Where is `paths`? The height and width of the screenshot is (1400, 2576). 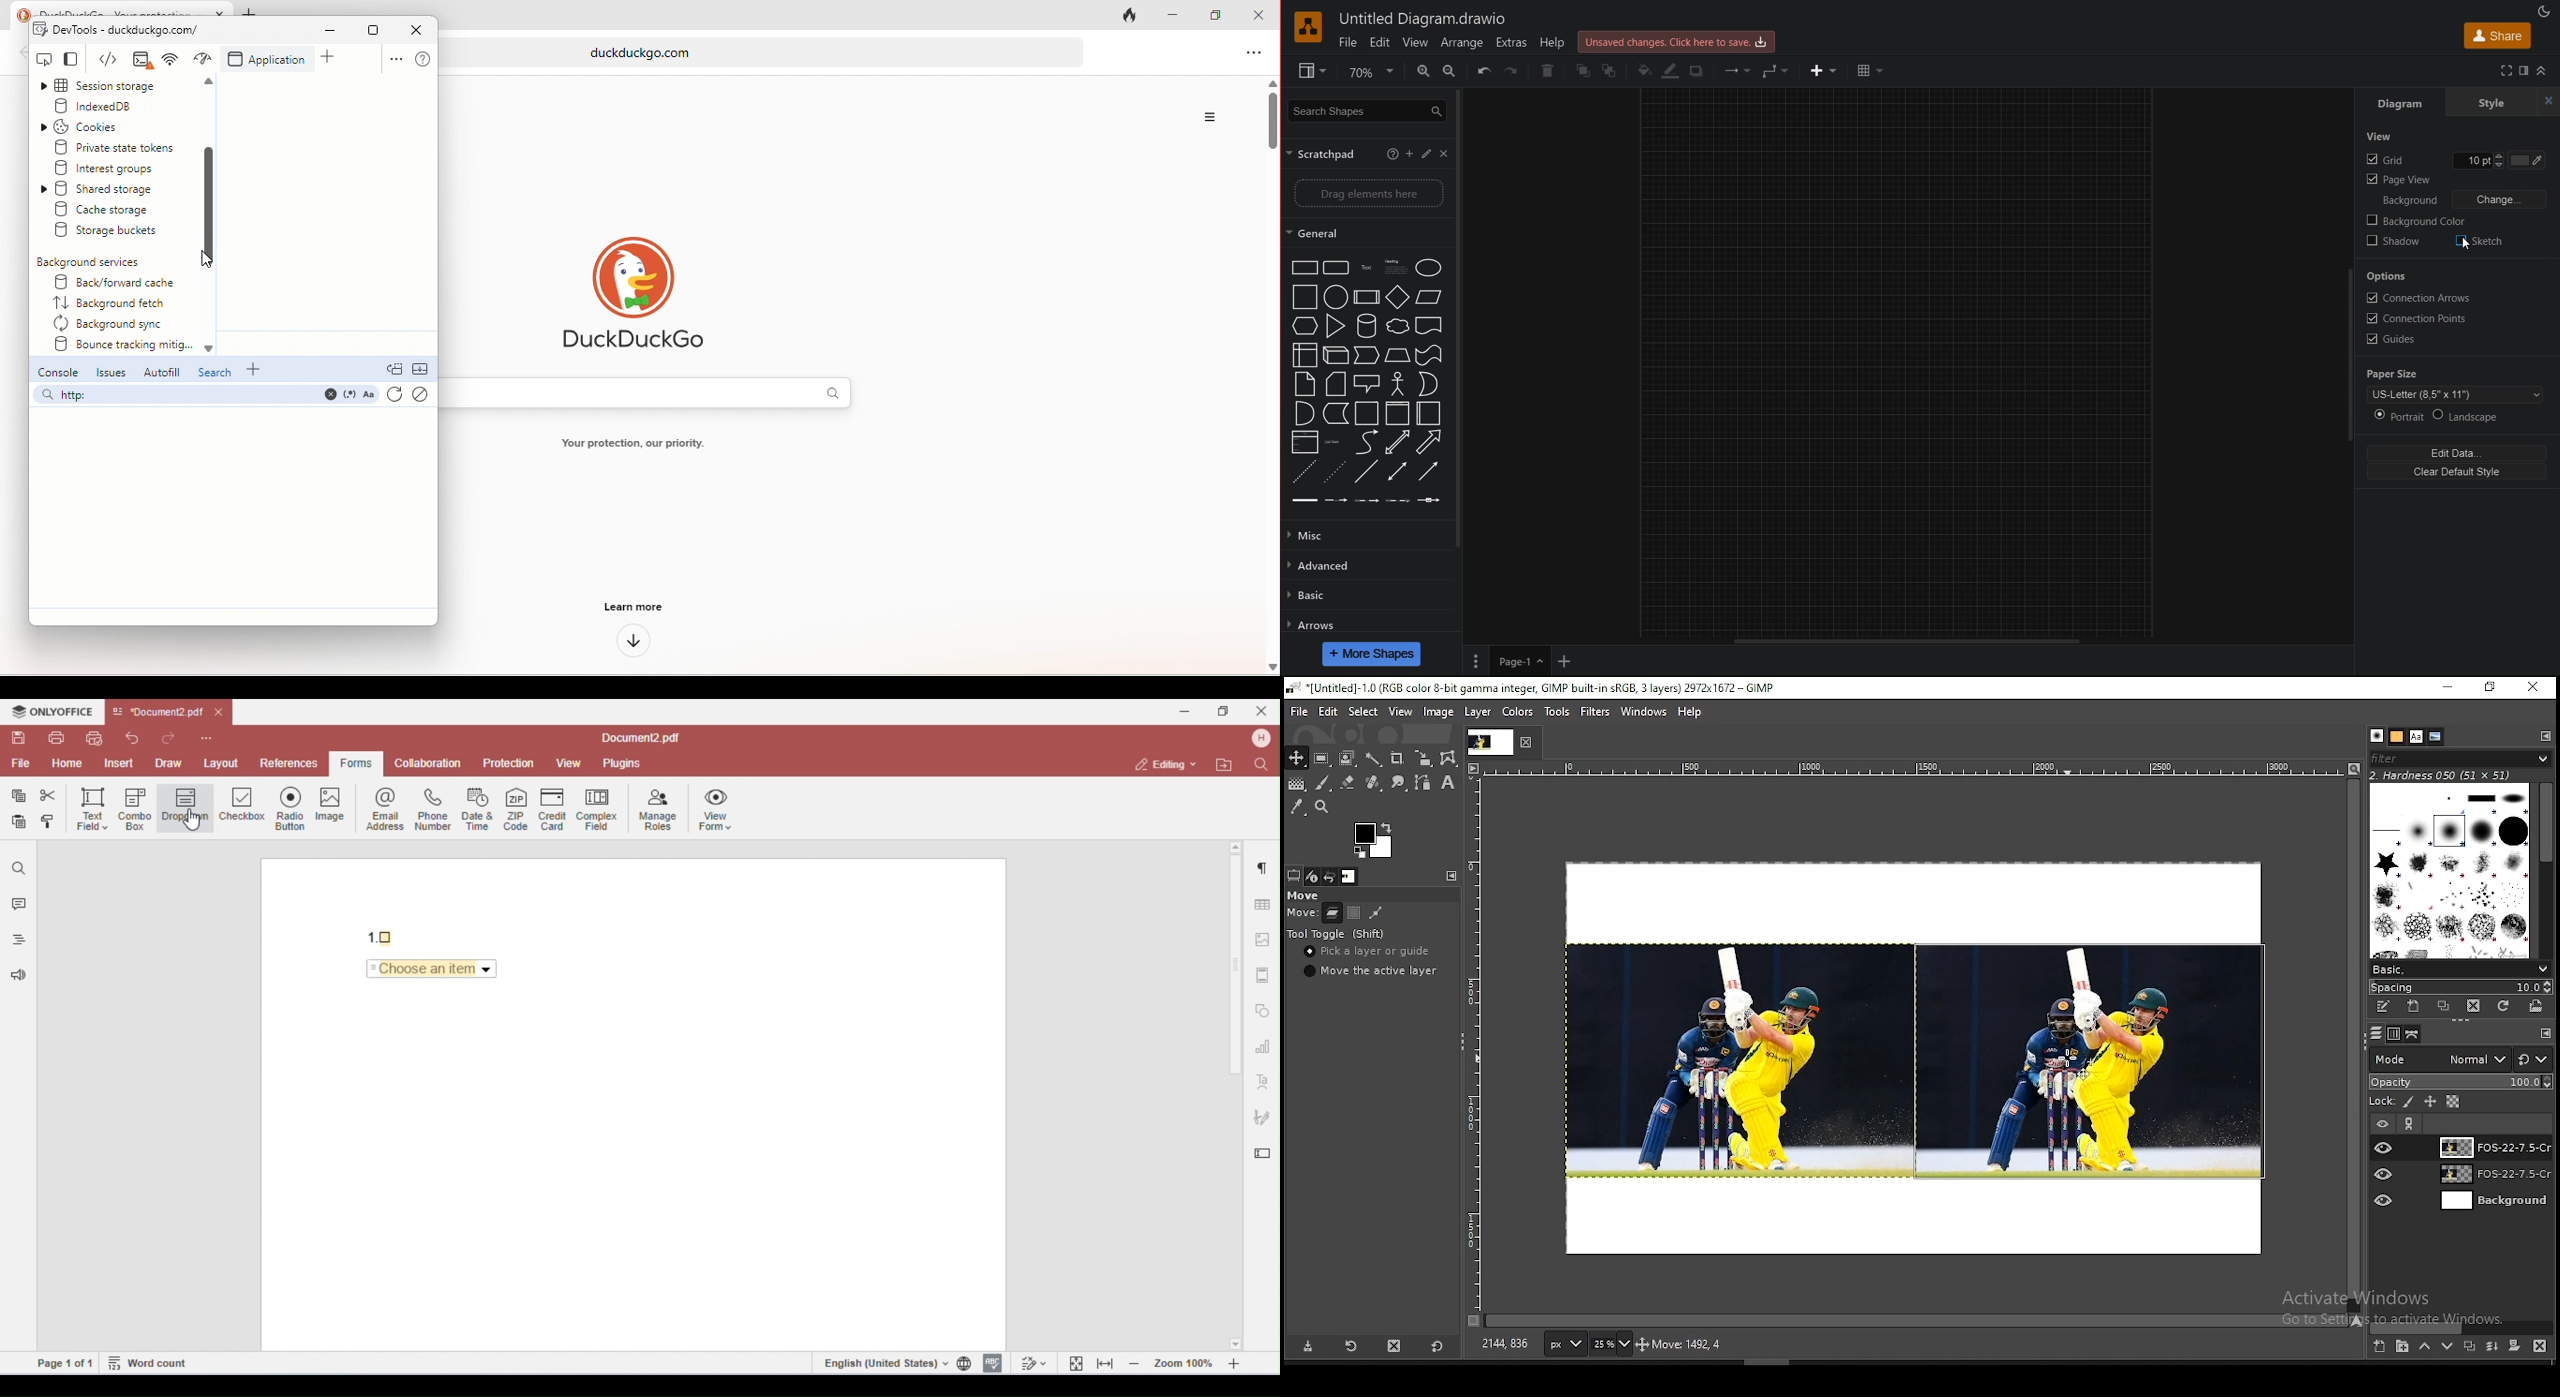 paths is located at coordinates (2414, 1034).